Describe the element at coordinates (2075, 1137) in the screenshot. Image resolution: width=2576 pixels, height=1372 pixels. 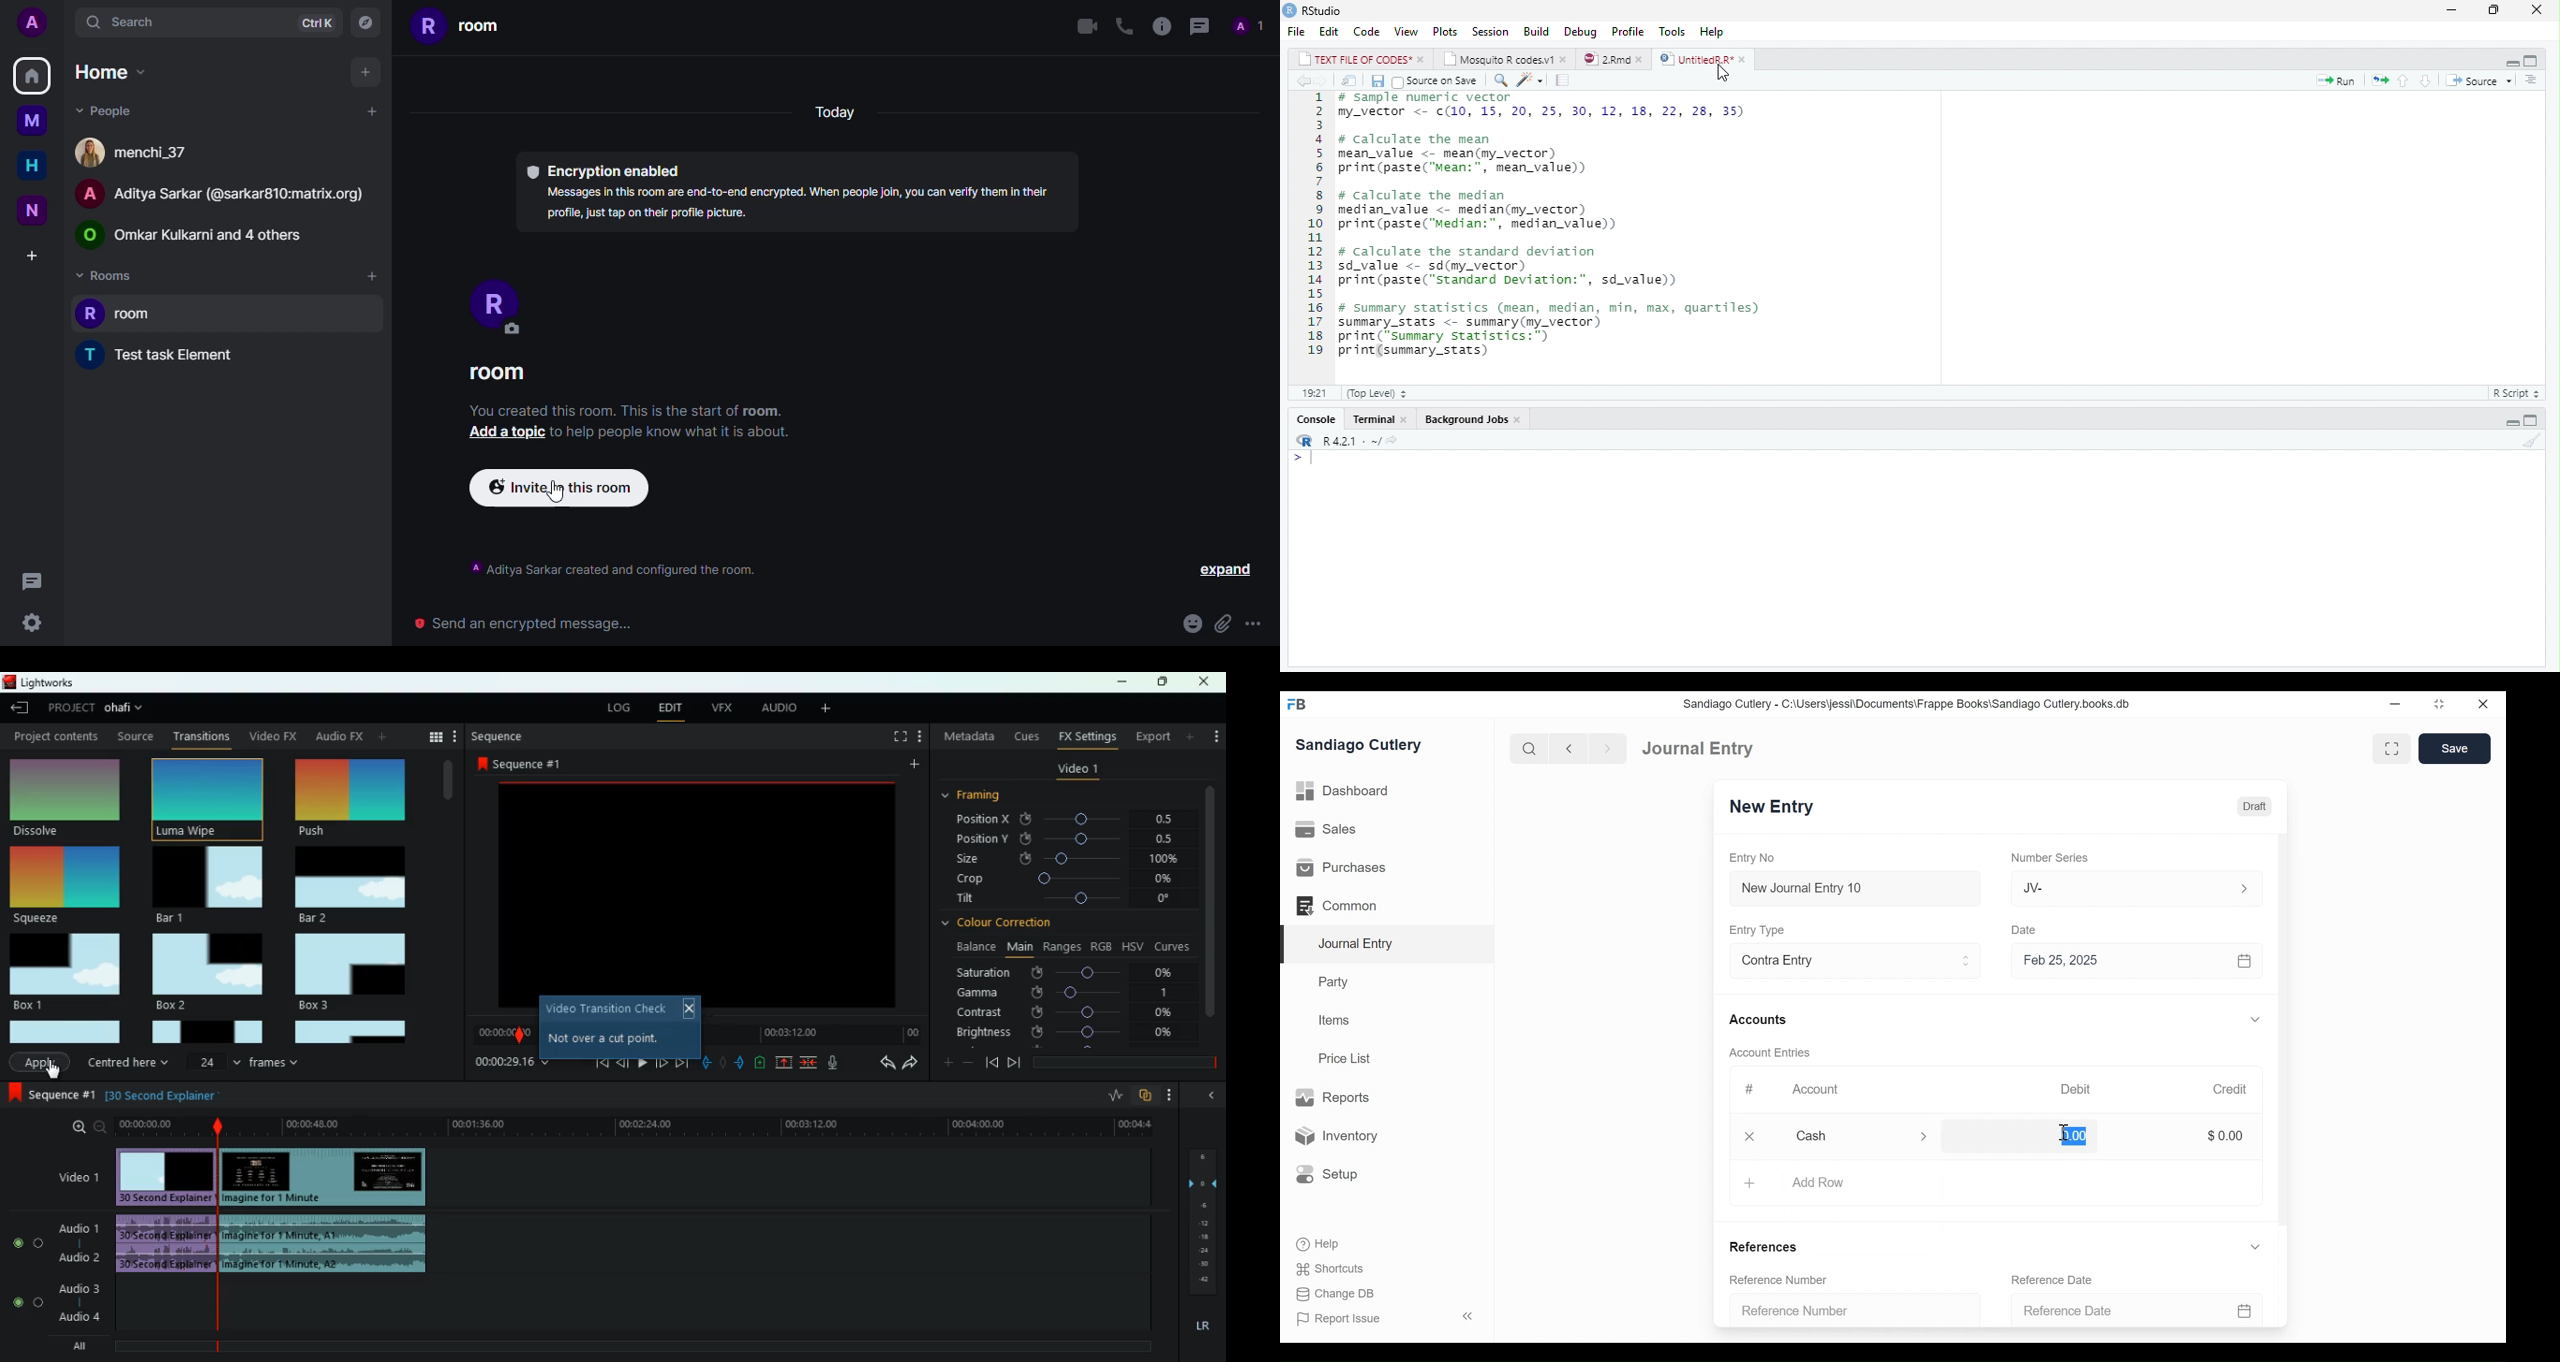
I see `0.00` at that location.